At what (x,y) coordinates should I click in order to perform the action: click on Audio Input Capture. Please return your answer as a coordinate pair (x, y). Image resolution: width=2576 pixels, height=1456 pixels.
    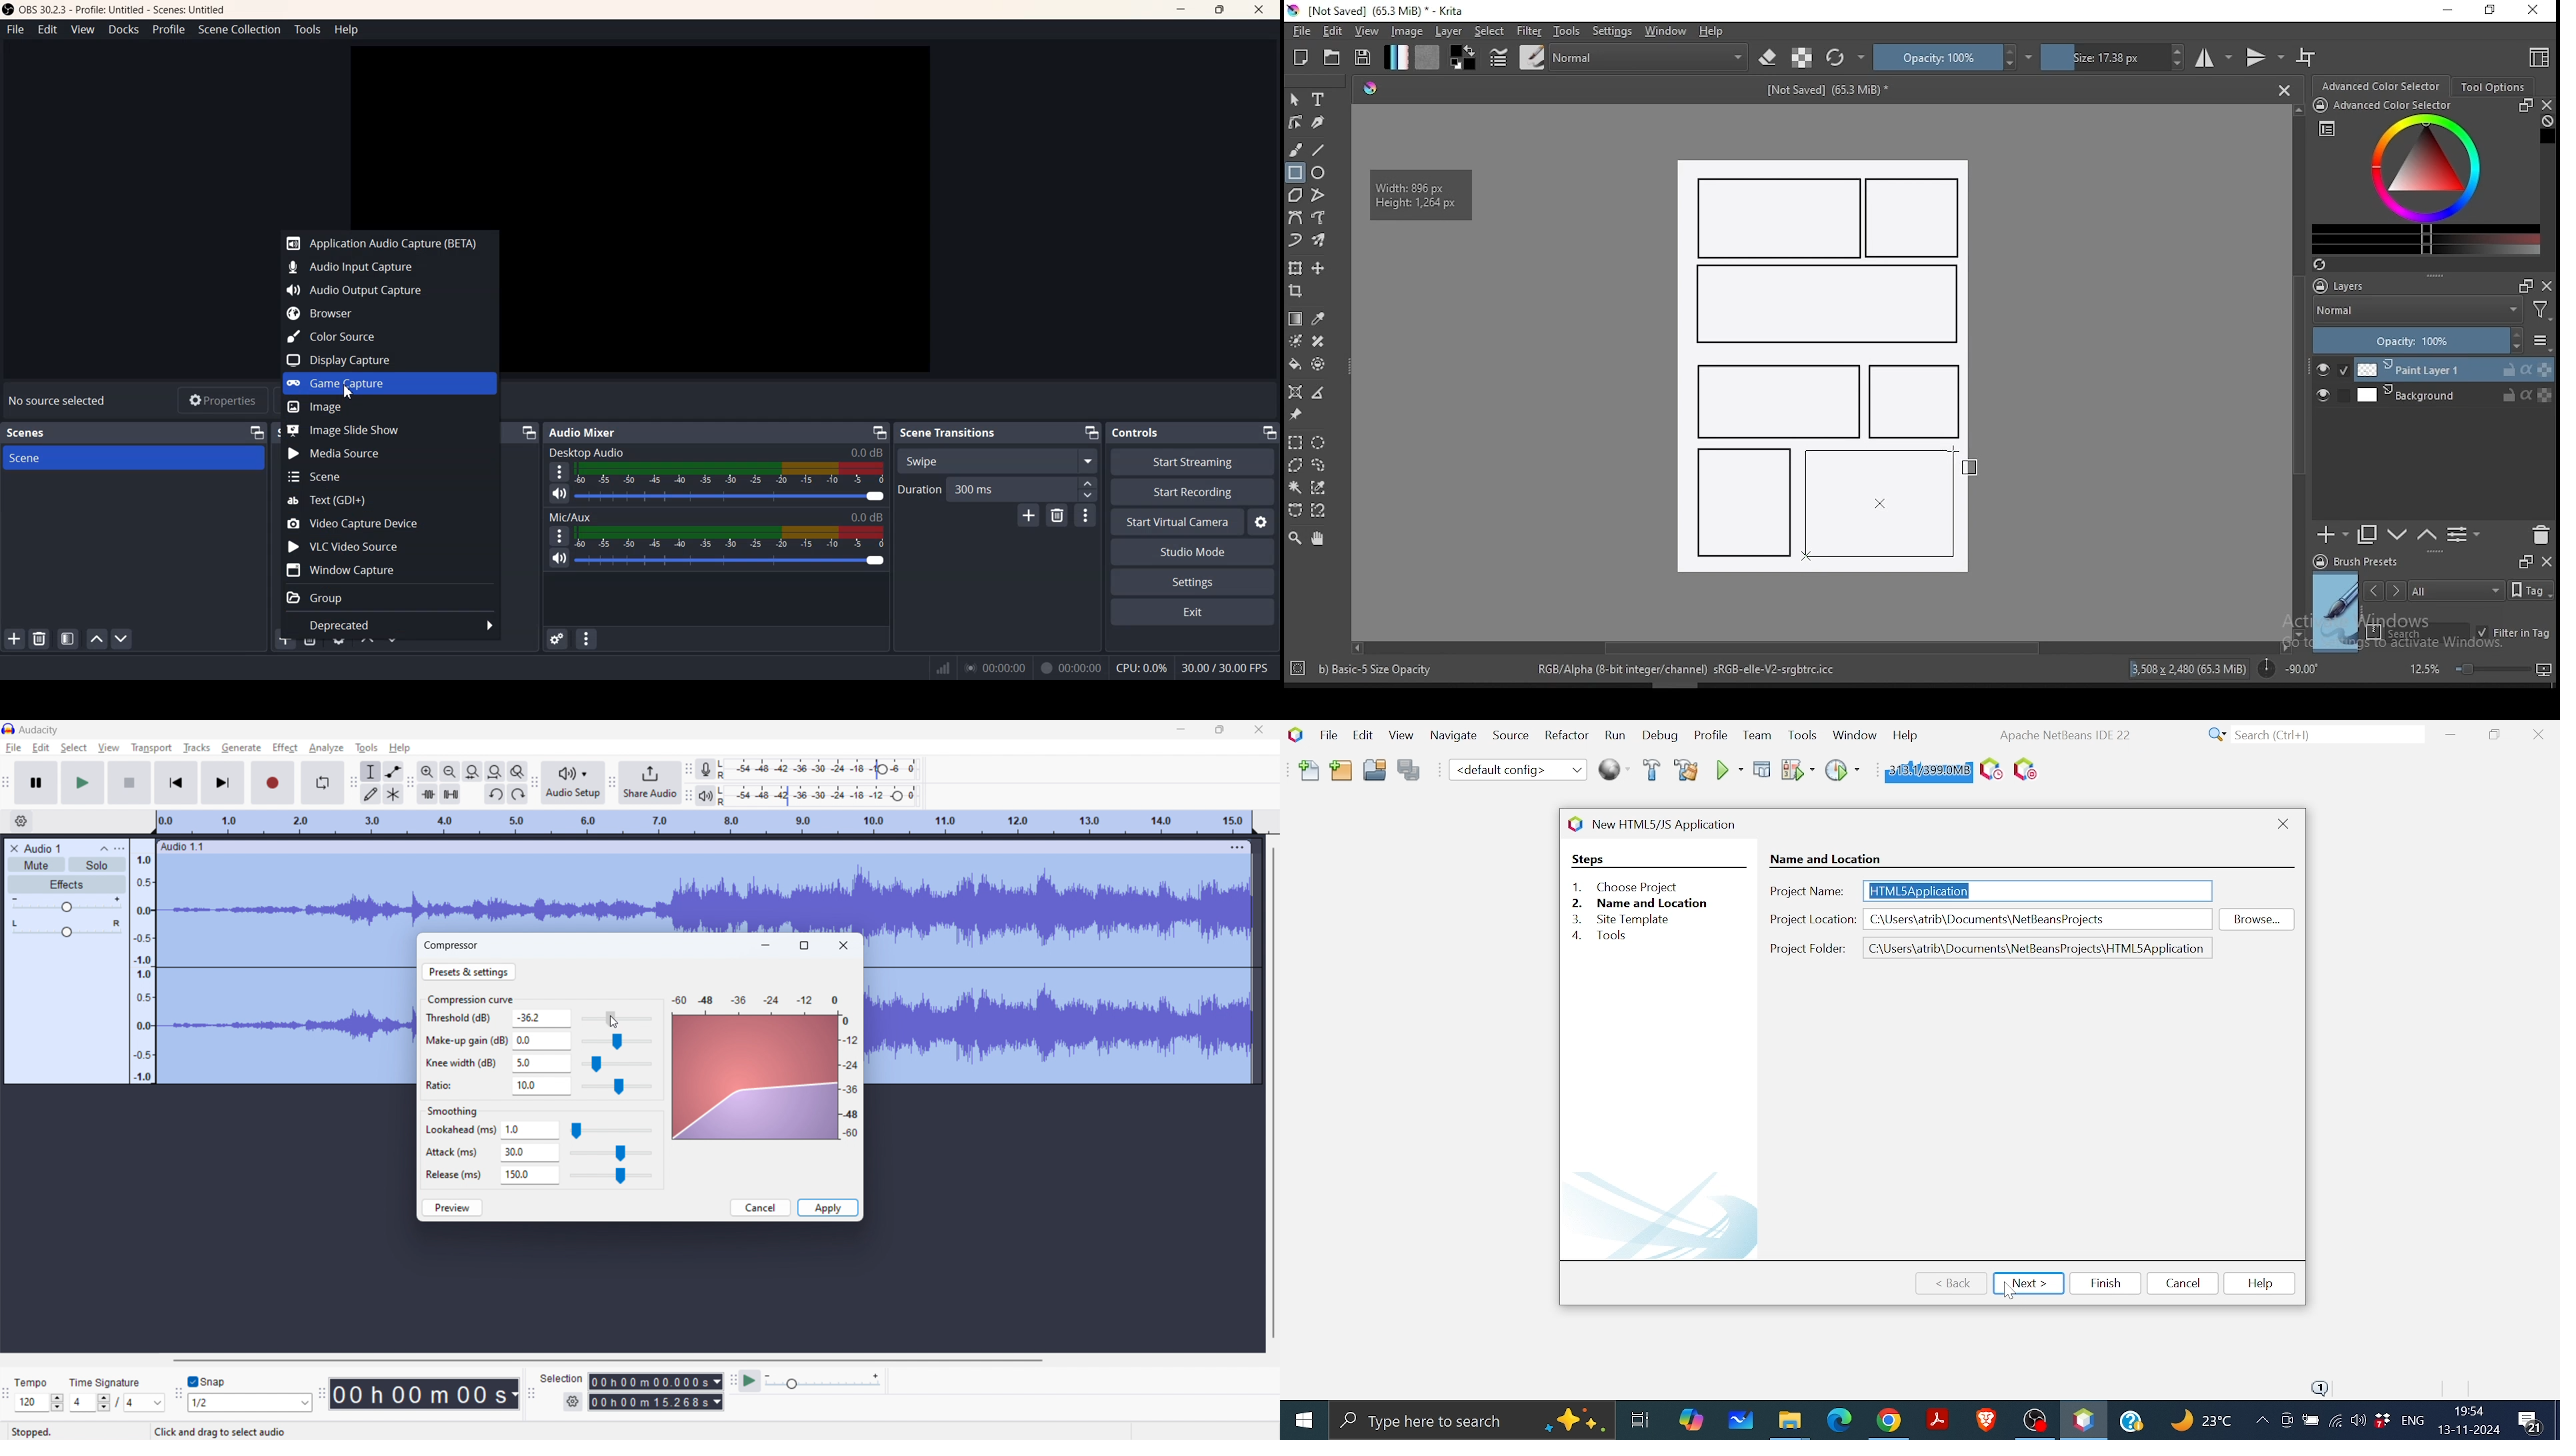
    Looking at the image, I should click on (384, 265).